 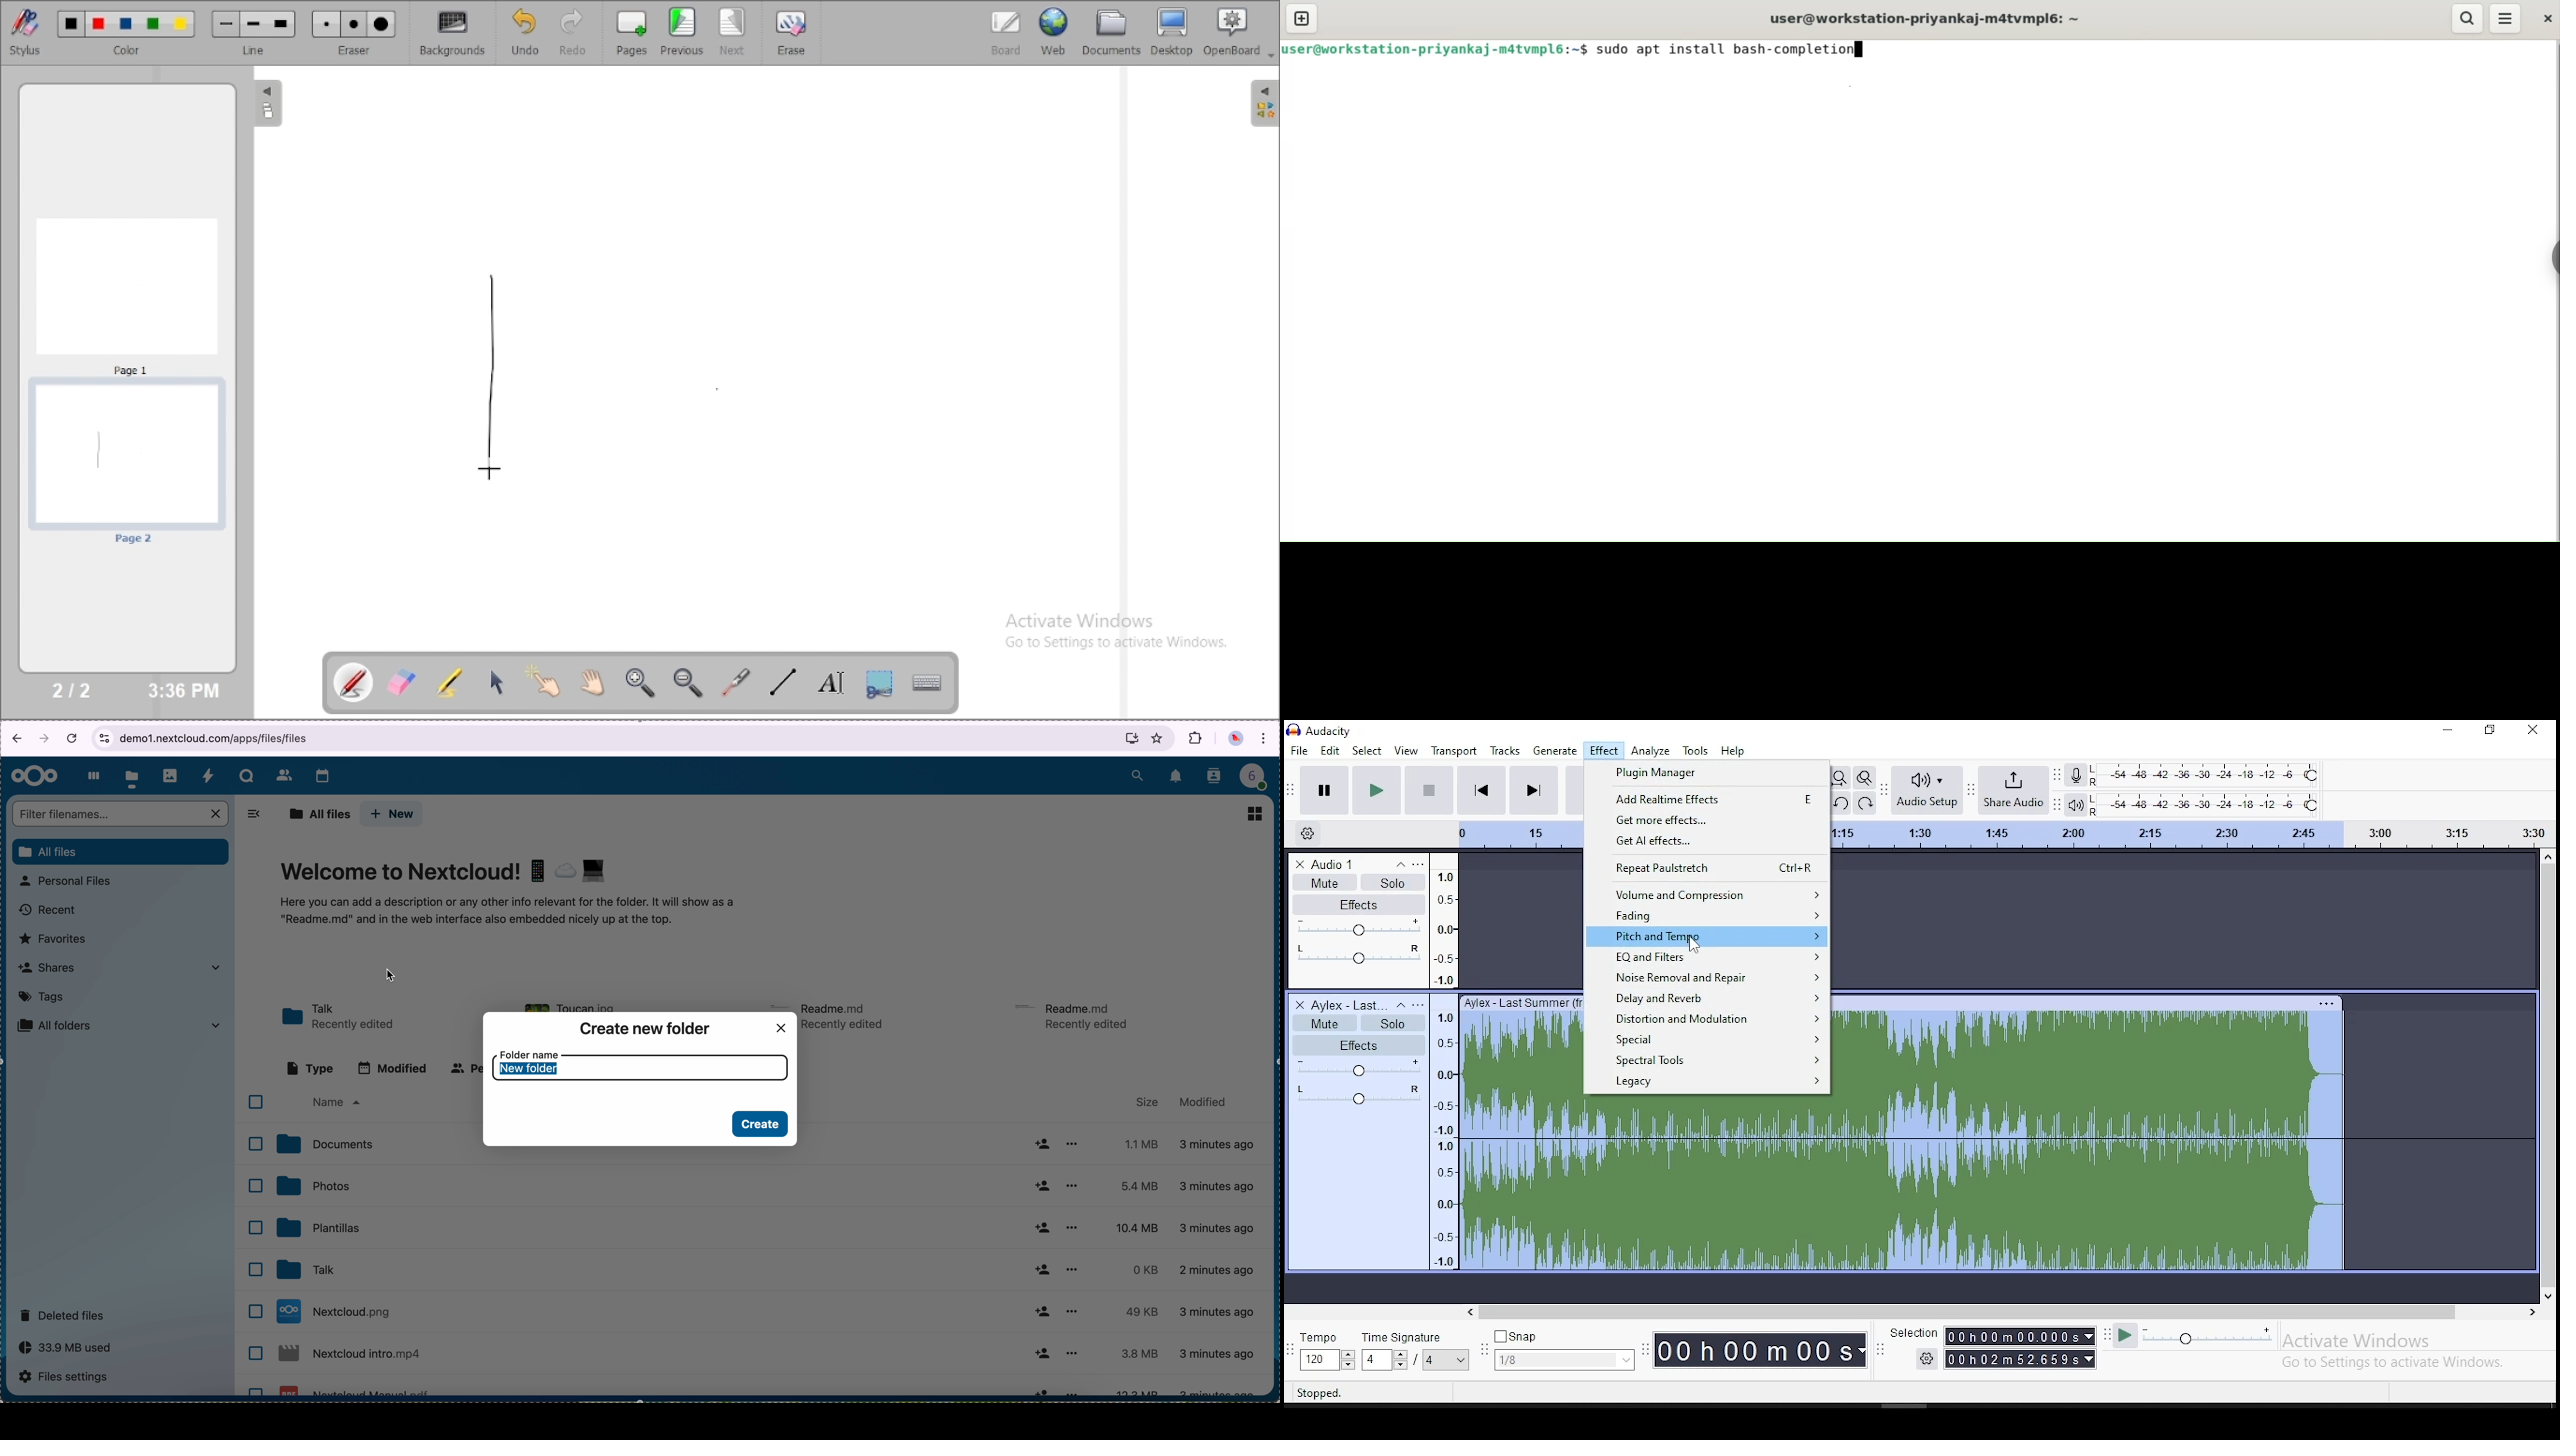 What do you see at coordinates (1391, 1023) in the screenshot?
I see `solo` at bounding box center [1391, 1023].